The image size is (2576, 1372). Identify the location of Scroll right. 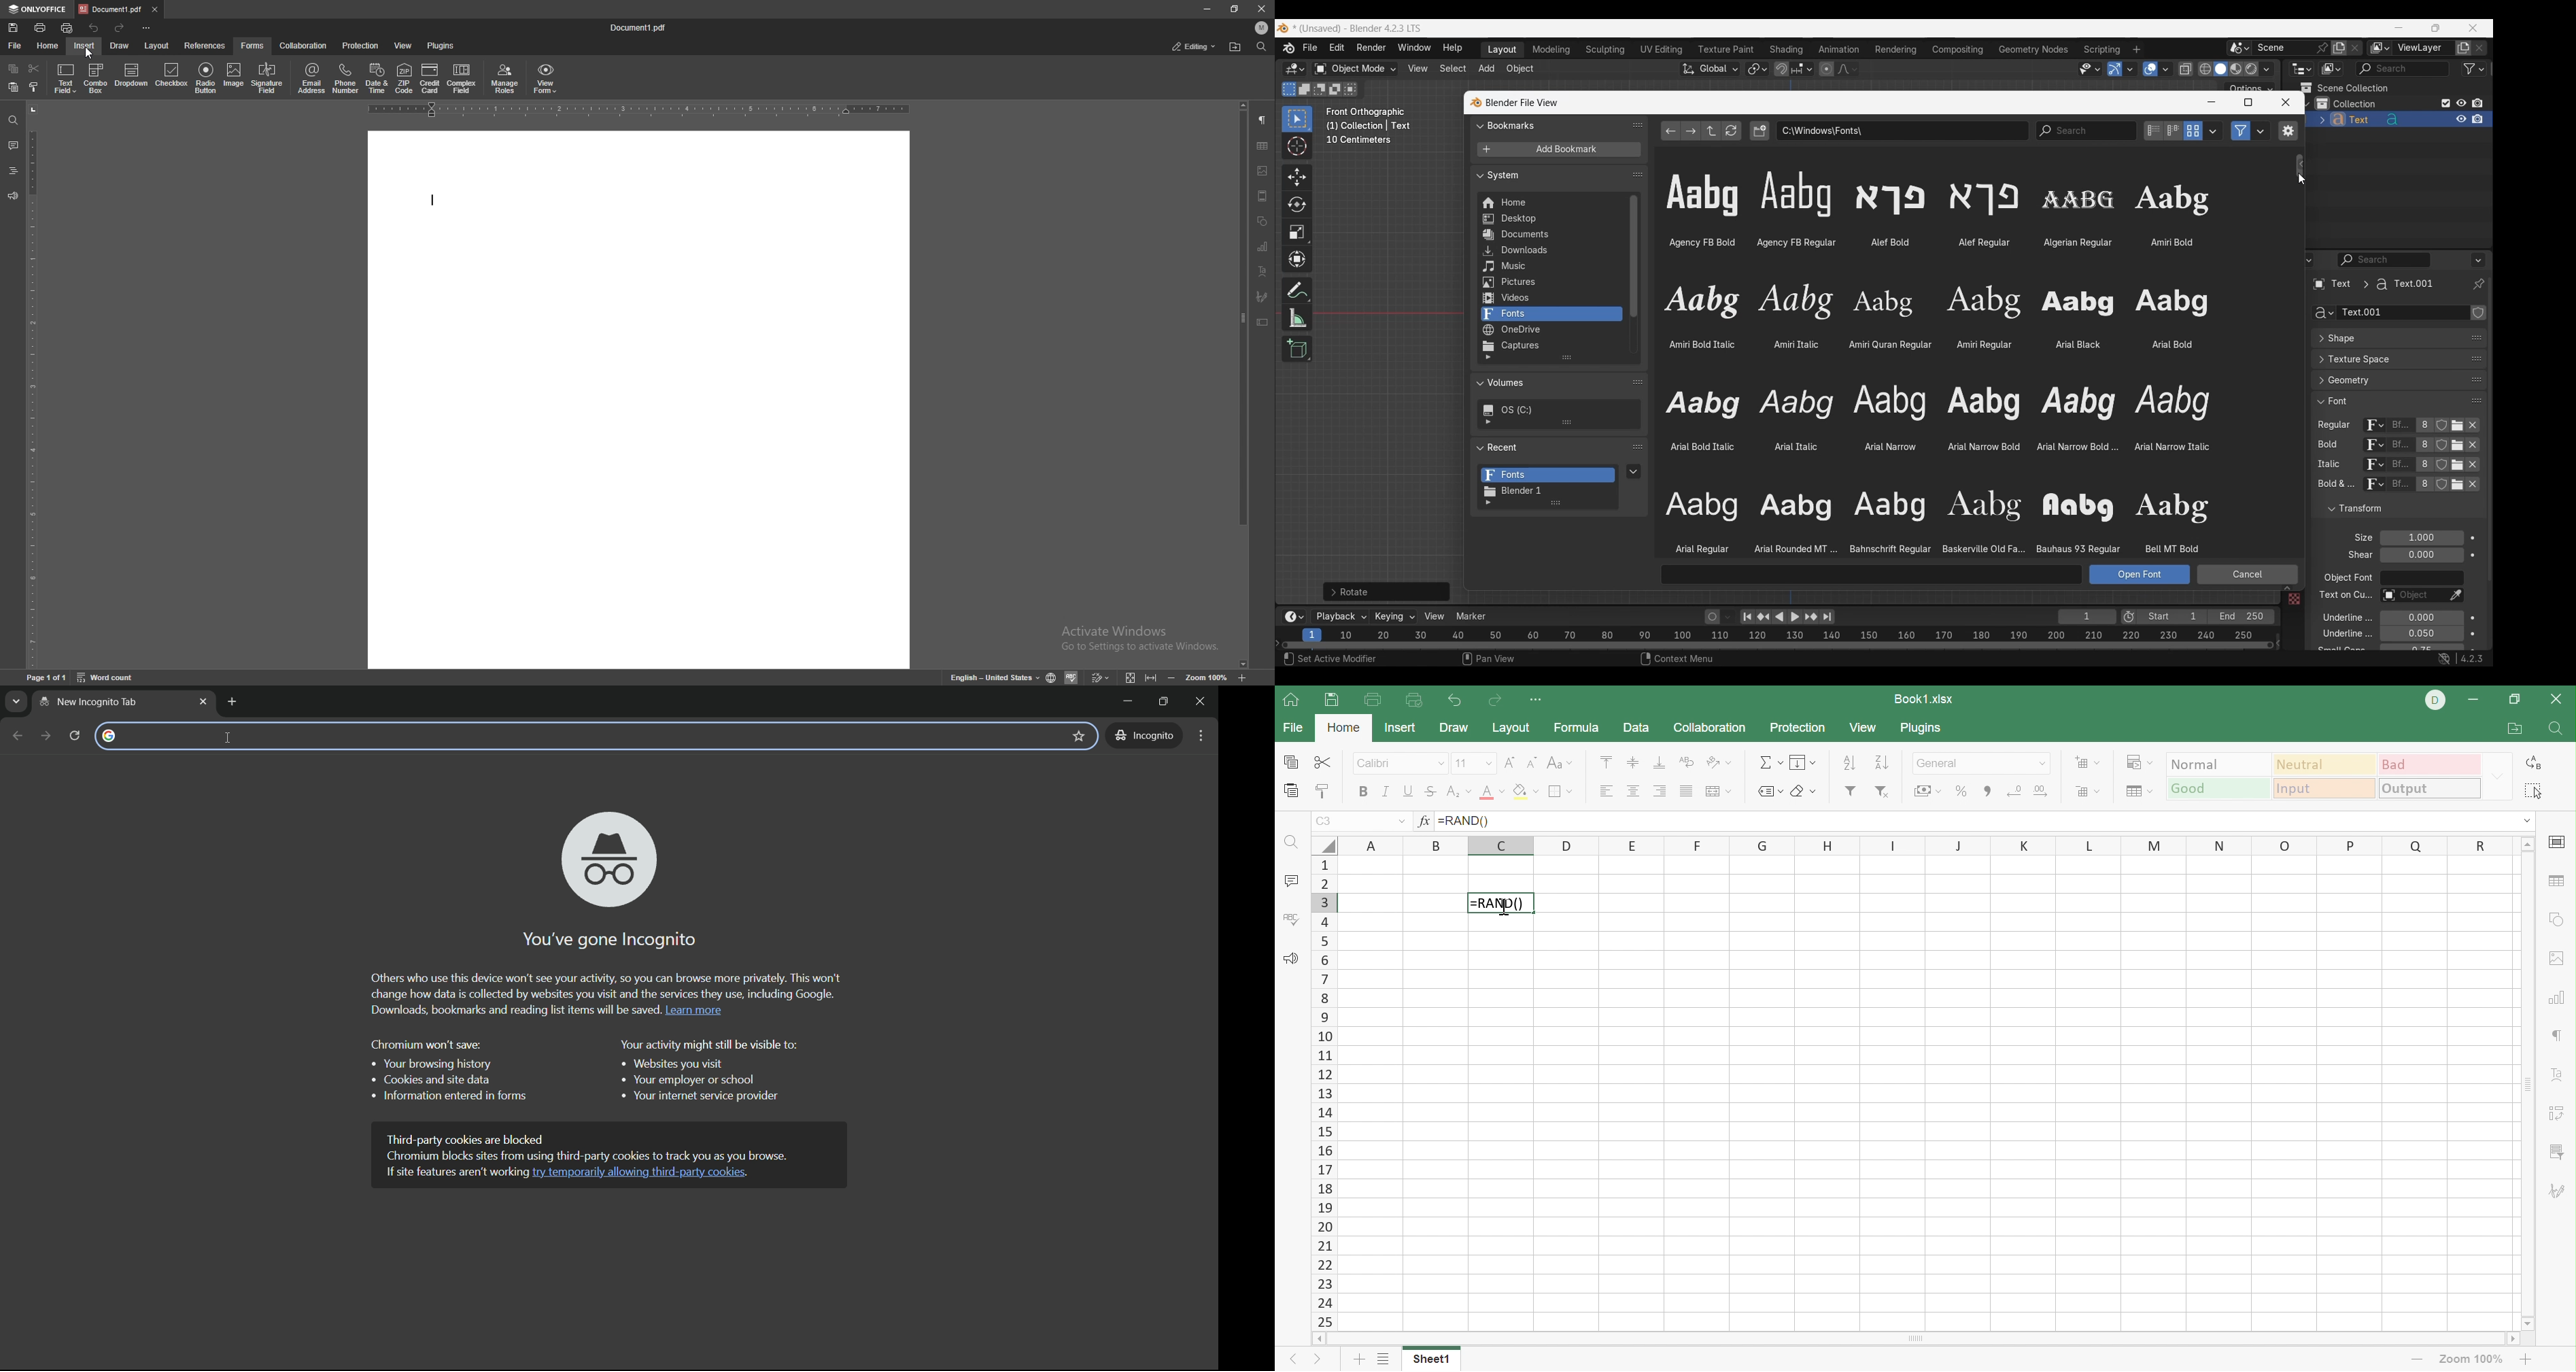
(2513, 1338).